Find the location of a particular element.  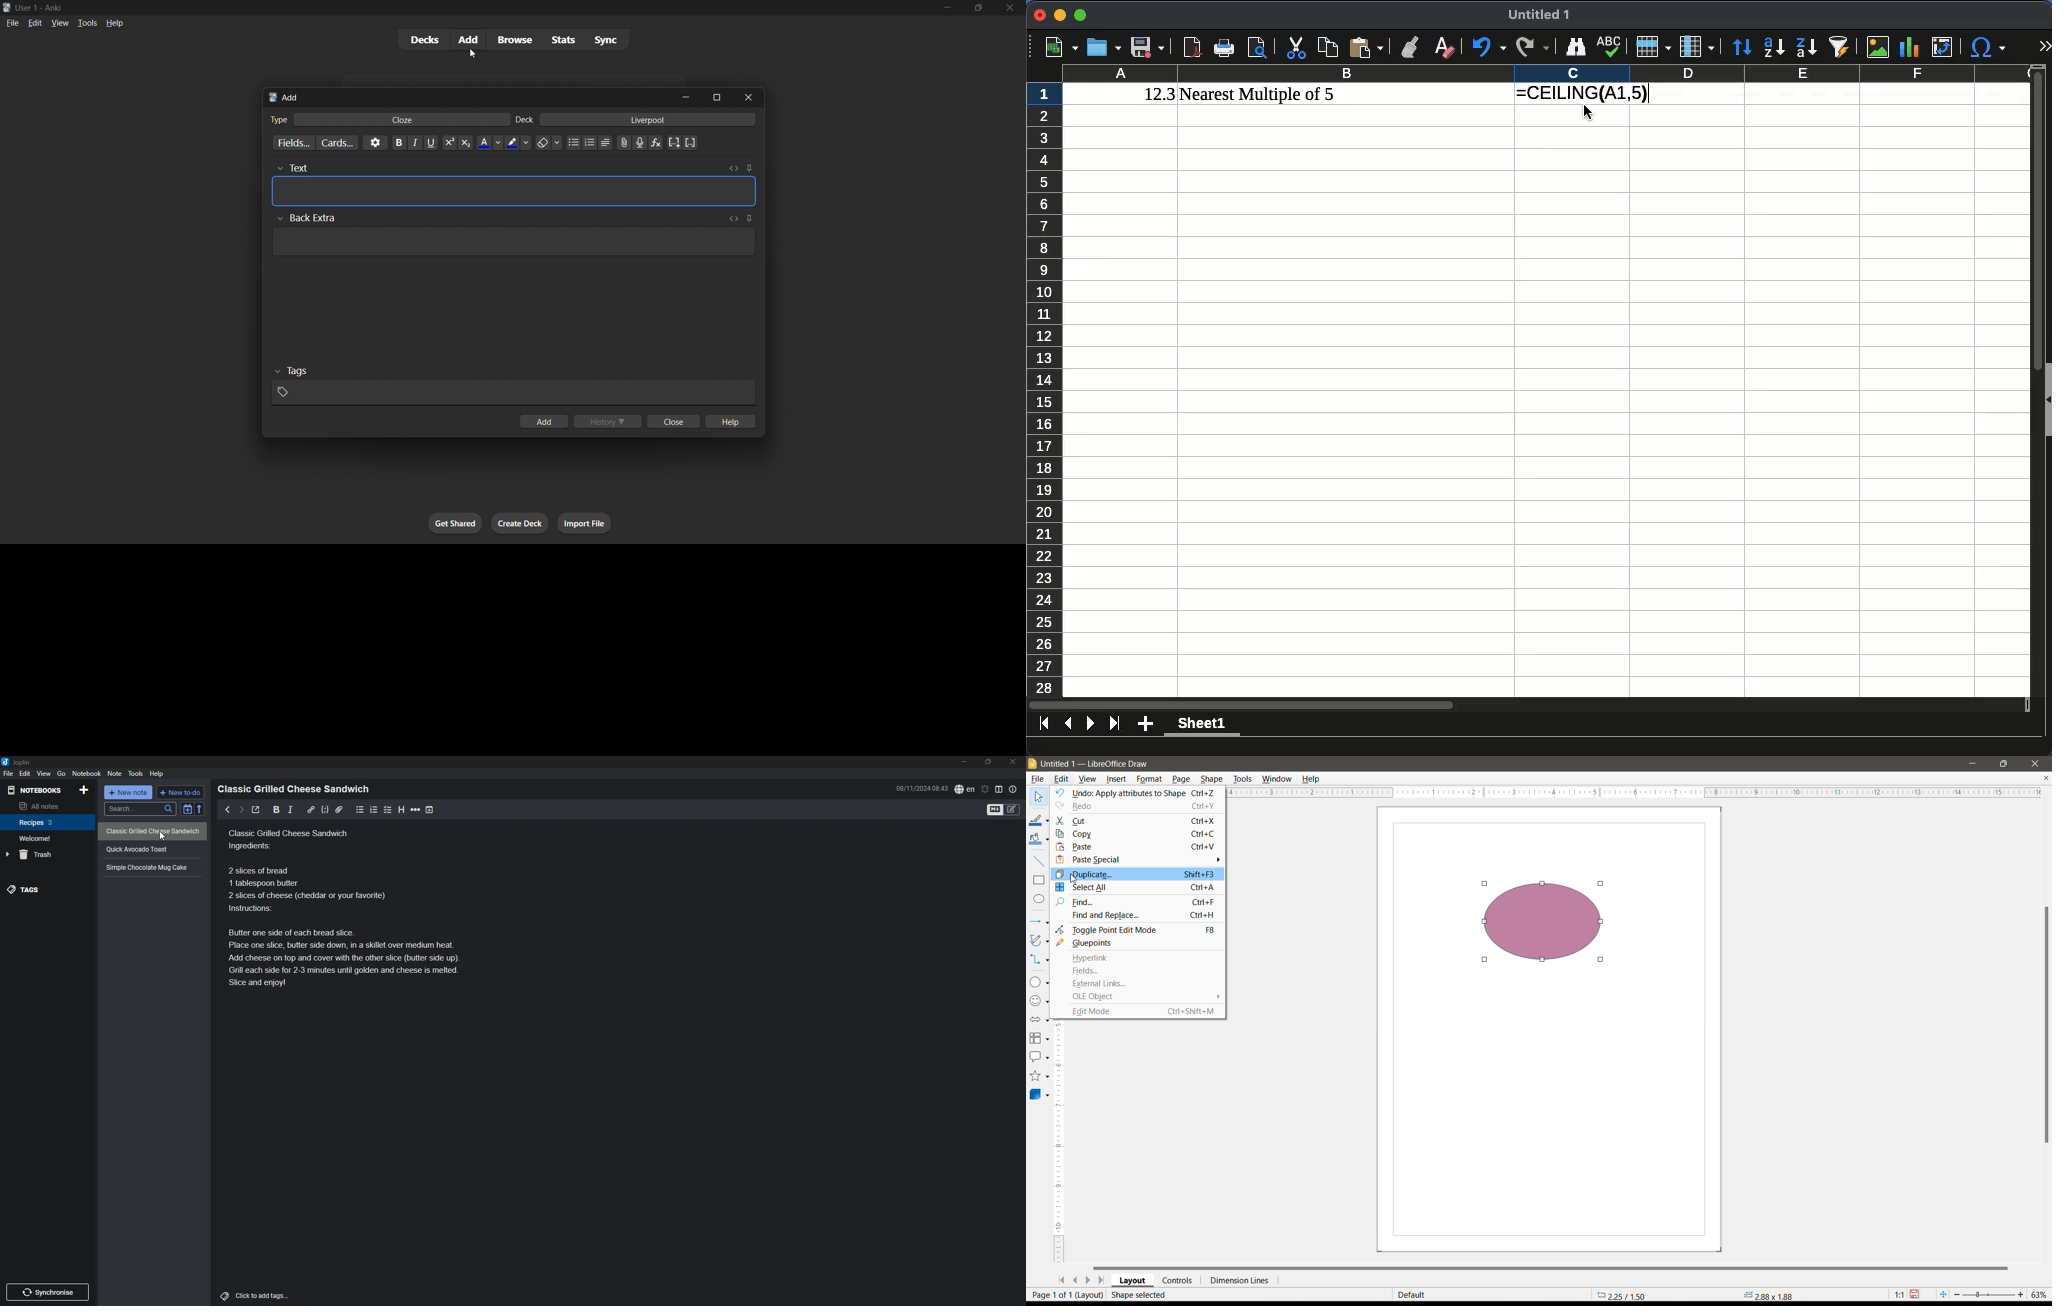

alignment is located at coordinates (608, 145).